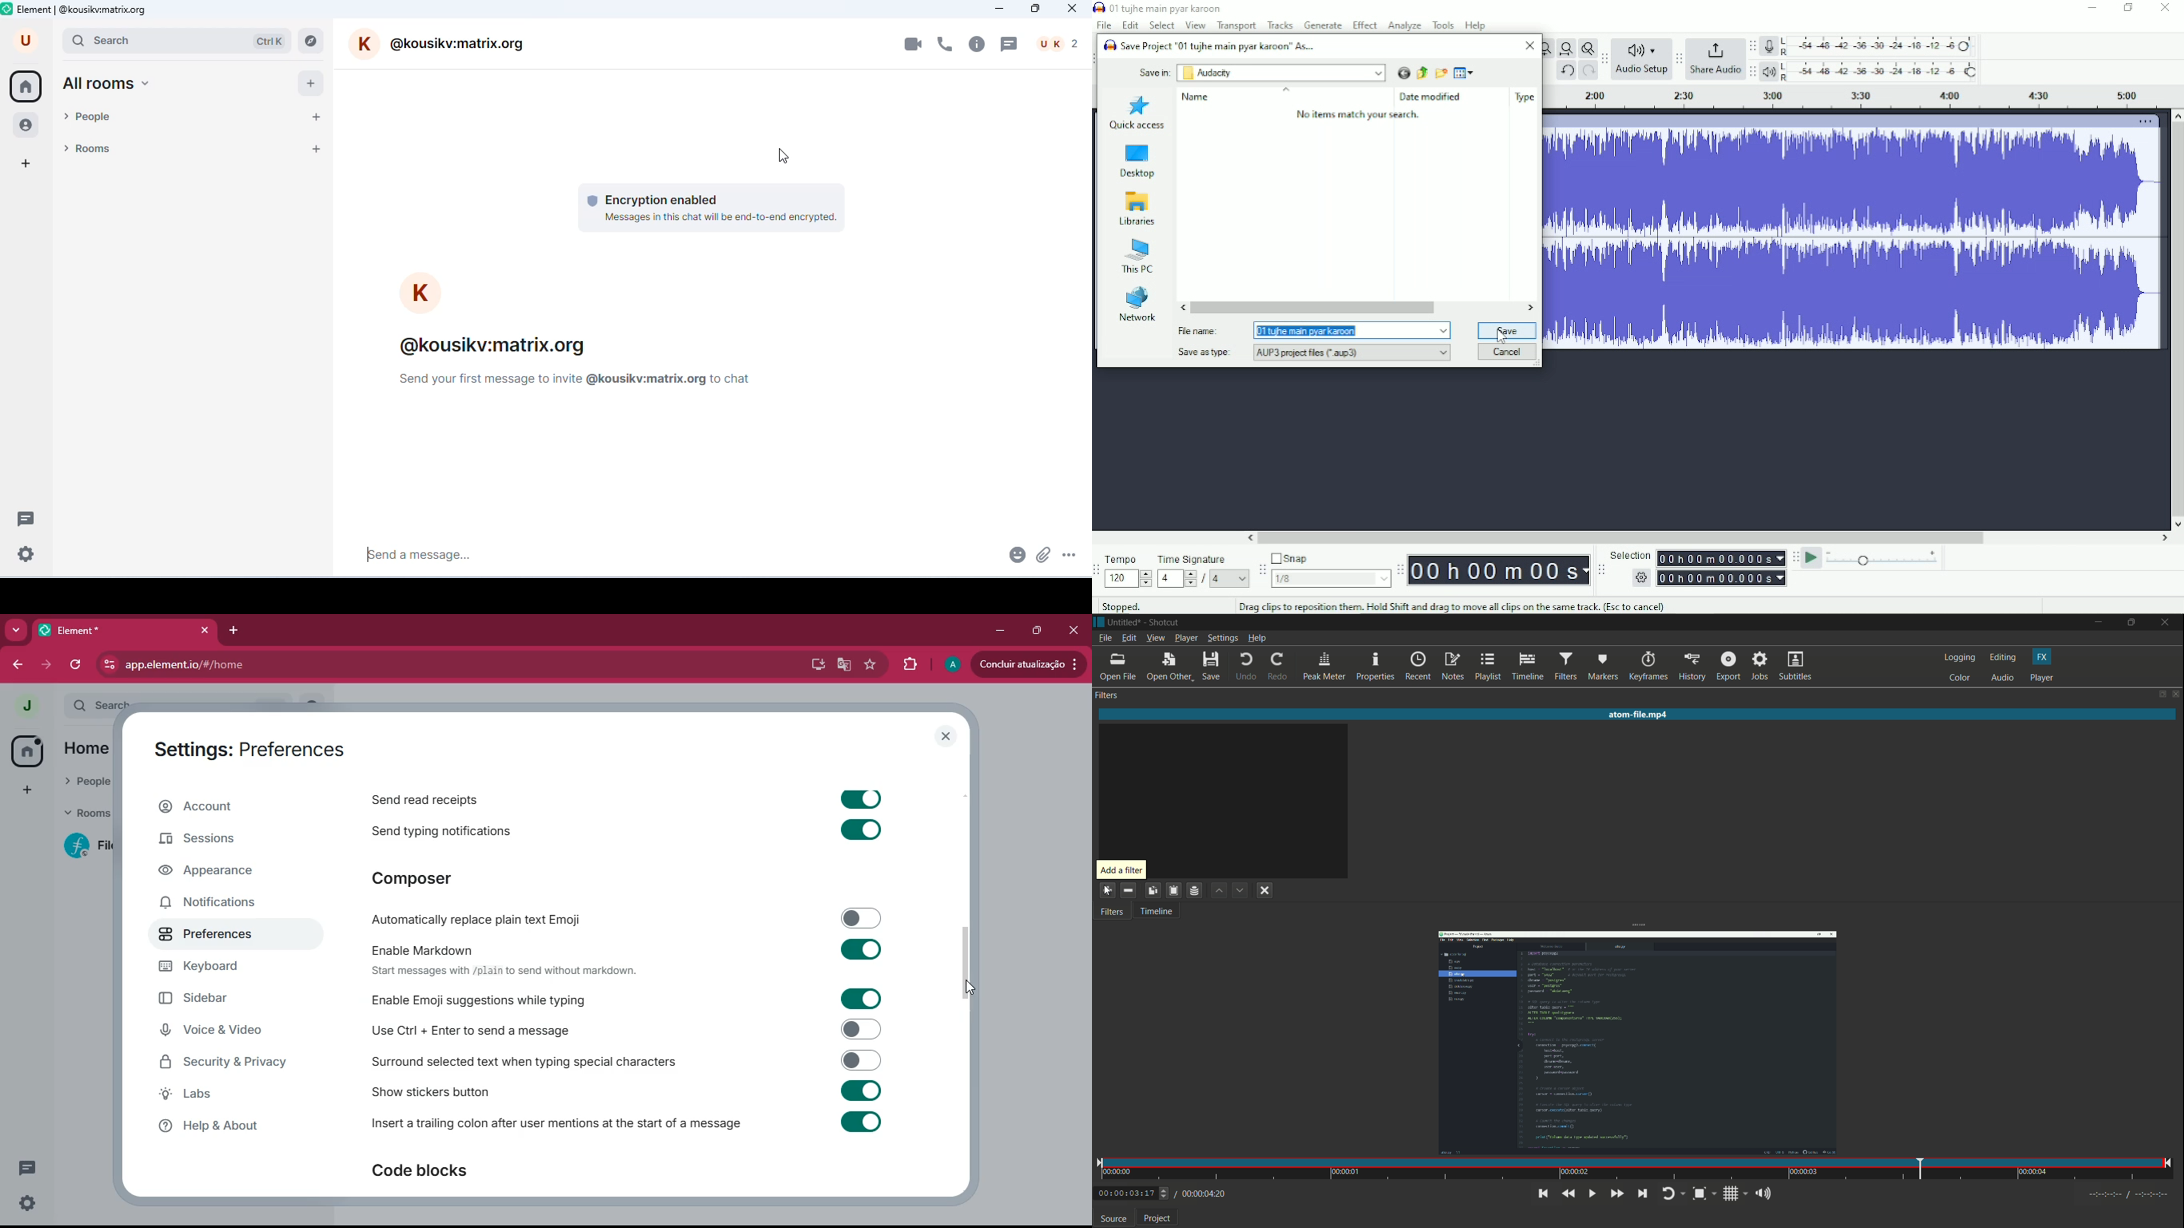  Describe the element at coordinates (638, 796) in the screenshot. I see `Send read receipts` at that location.